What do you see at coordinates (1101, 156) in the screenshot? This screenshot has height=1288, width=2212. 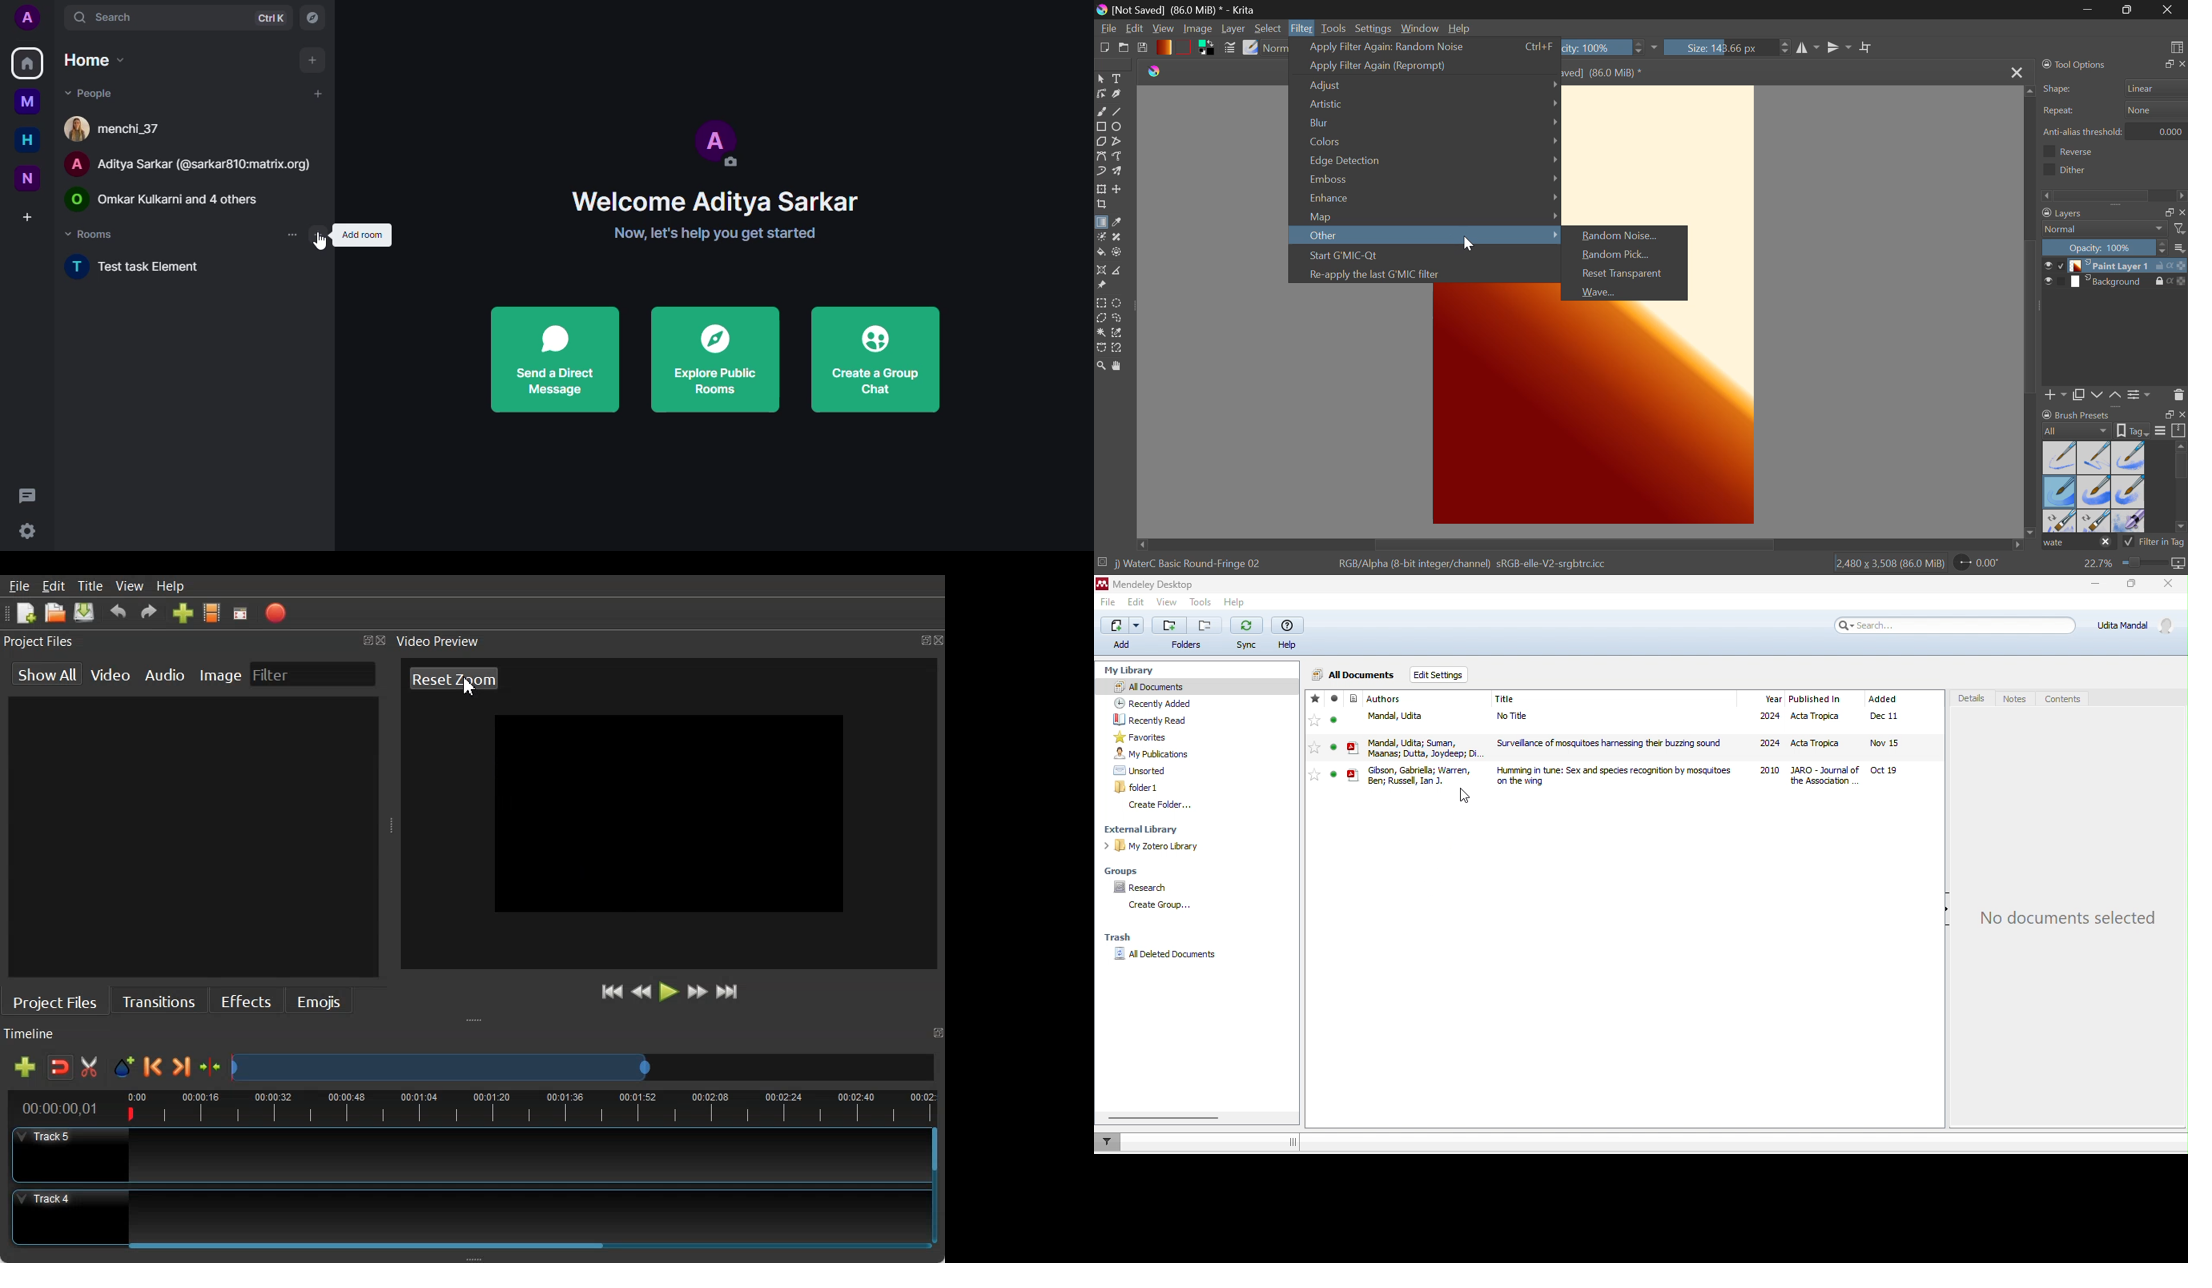 I see `Bezier Curve` at bounding box center [1101, 156].